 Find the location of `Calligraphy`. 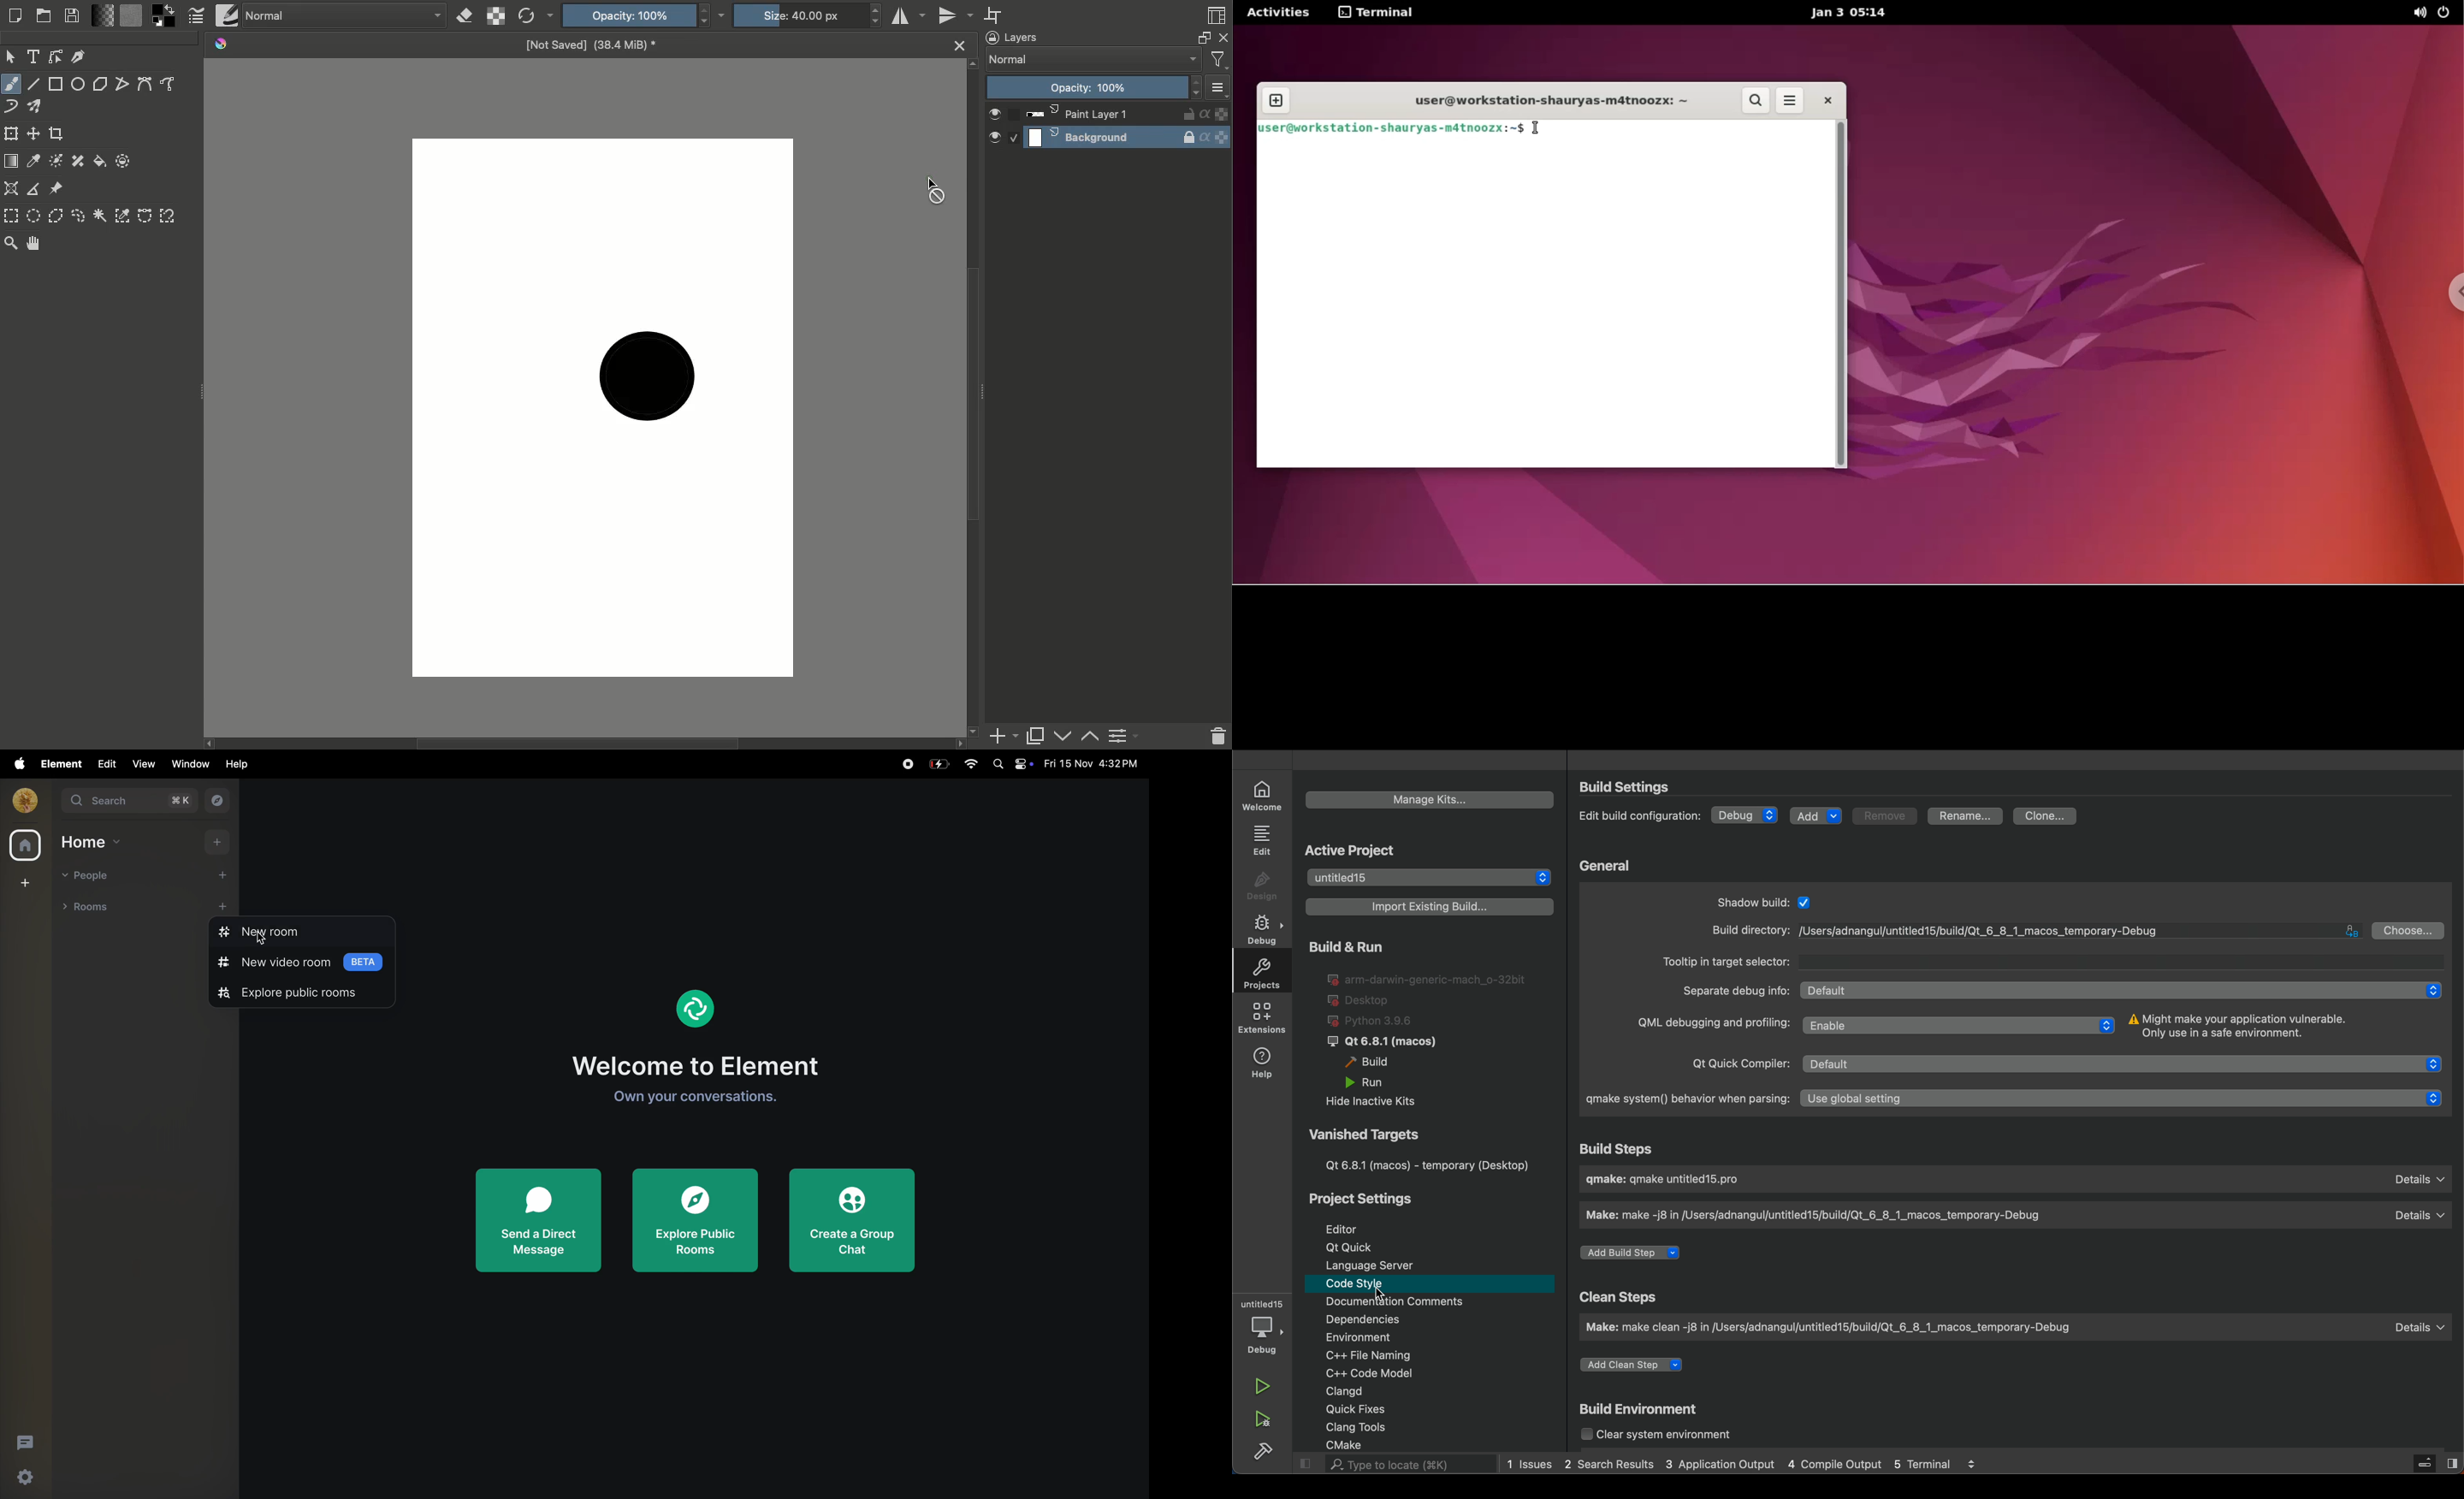

Calligraphy is located at coordinates (82, 56).